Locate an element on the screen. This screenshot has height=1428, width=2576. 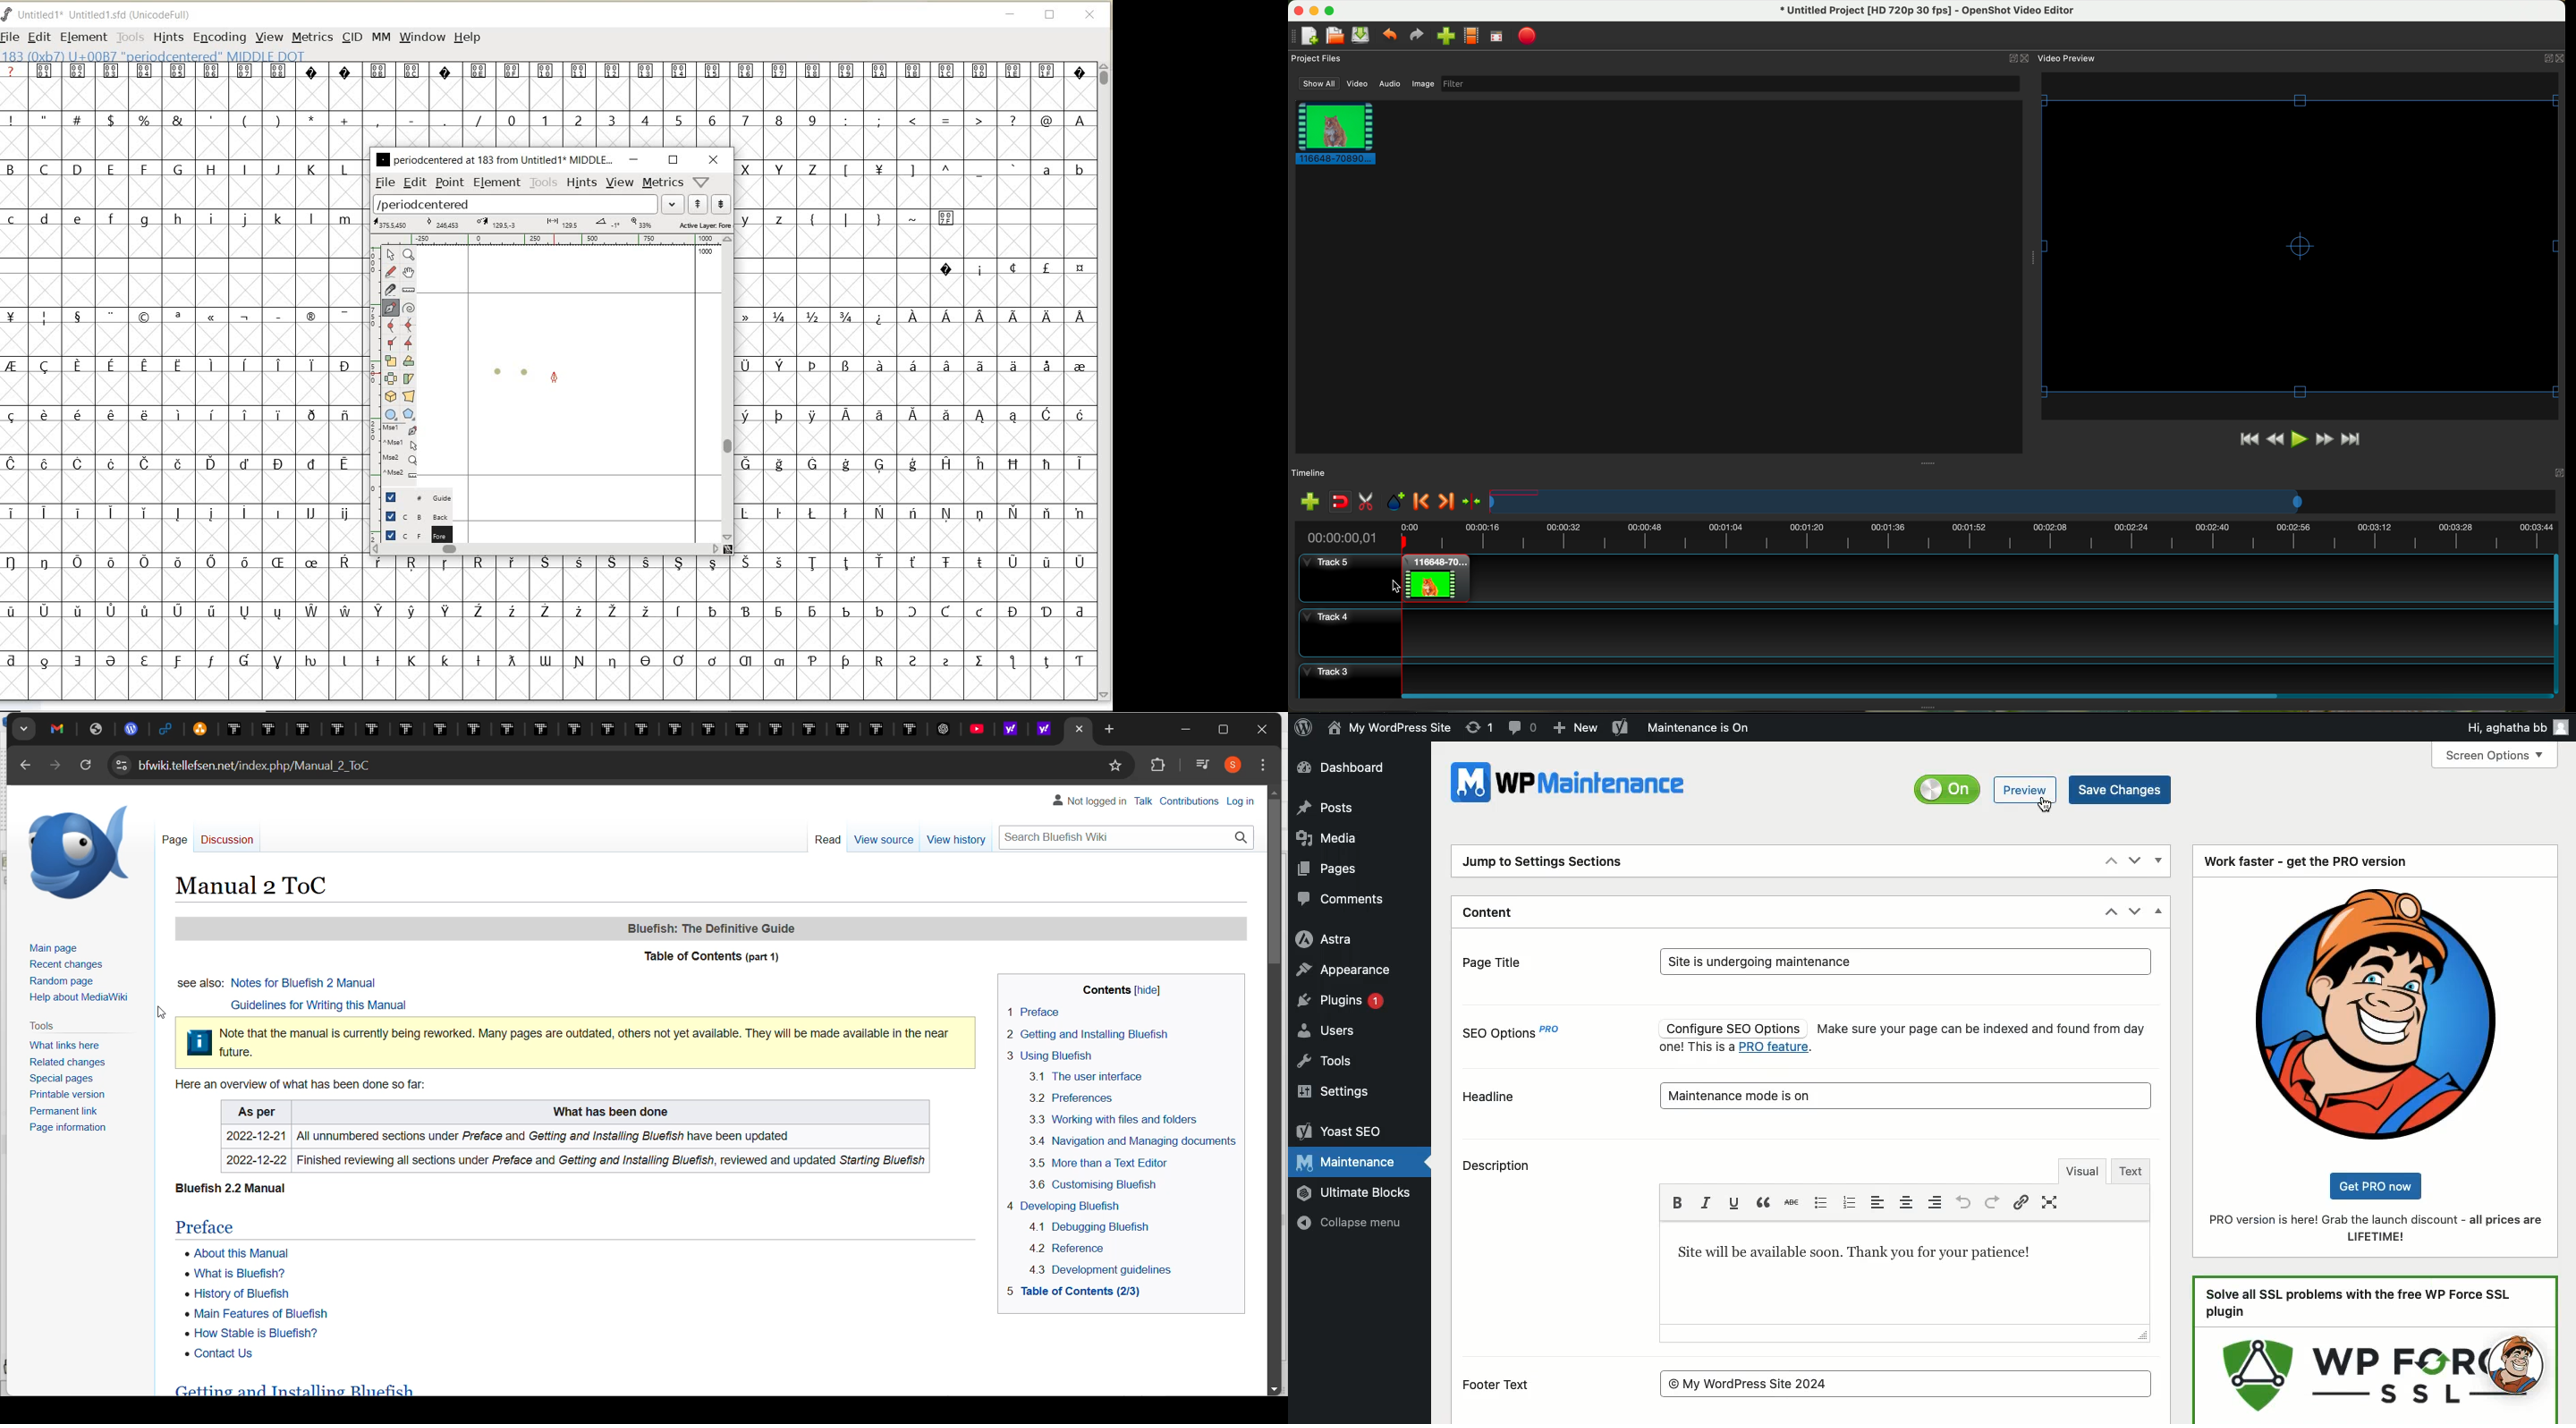
change whether spiro is active or not is located at coordinates (409, 306).